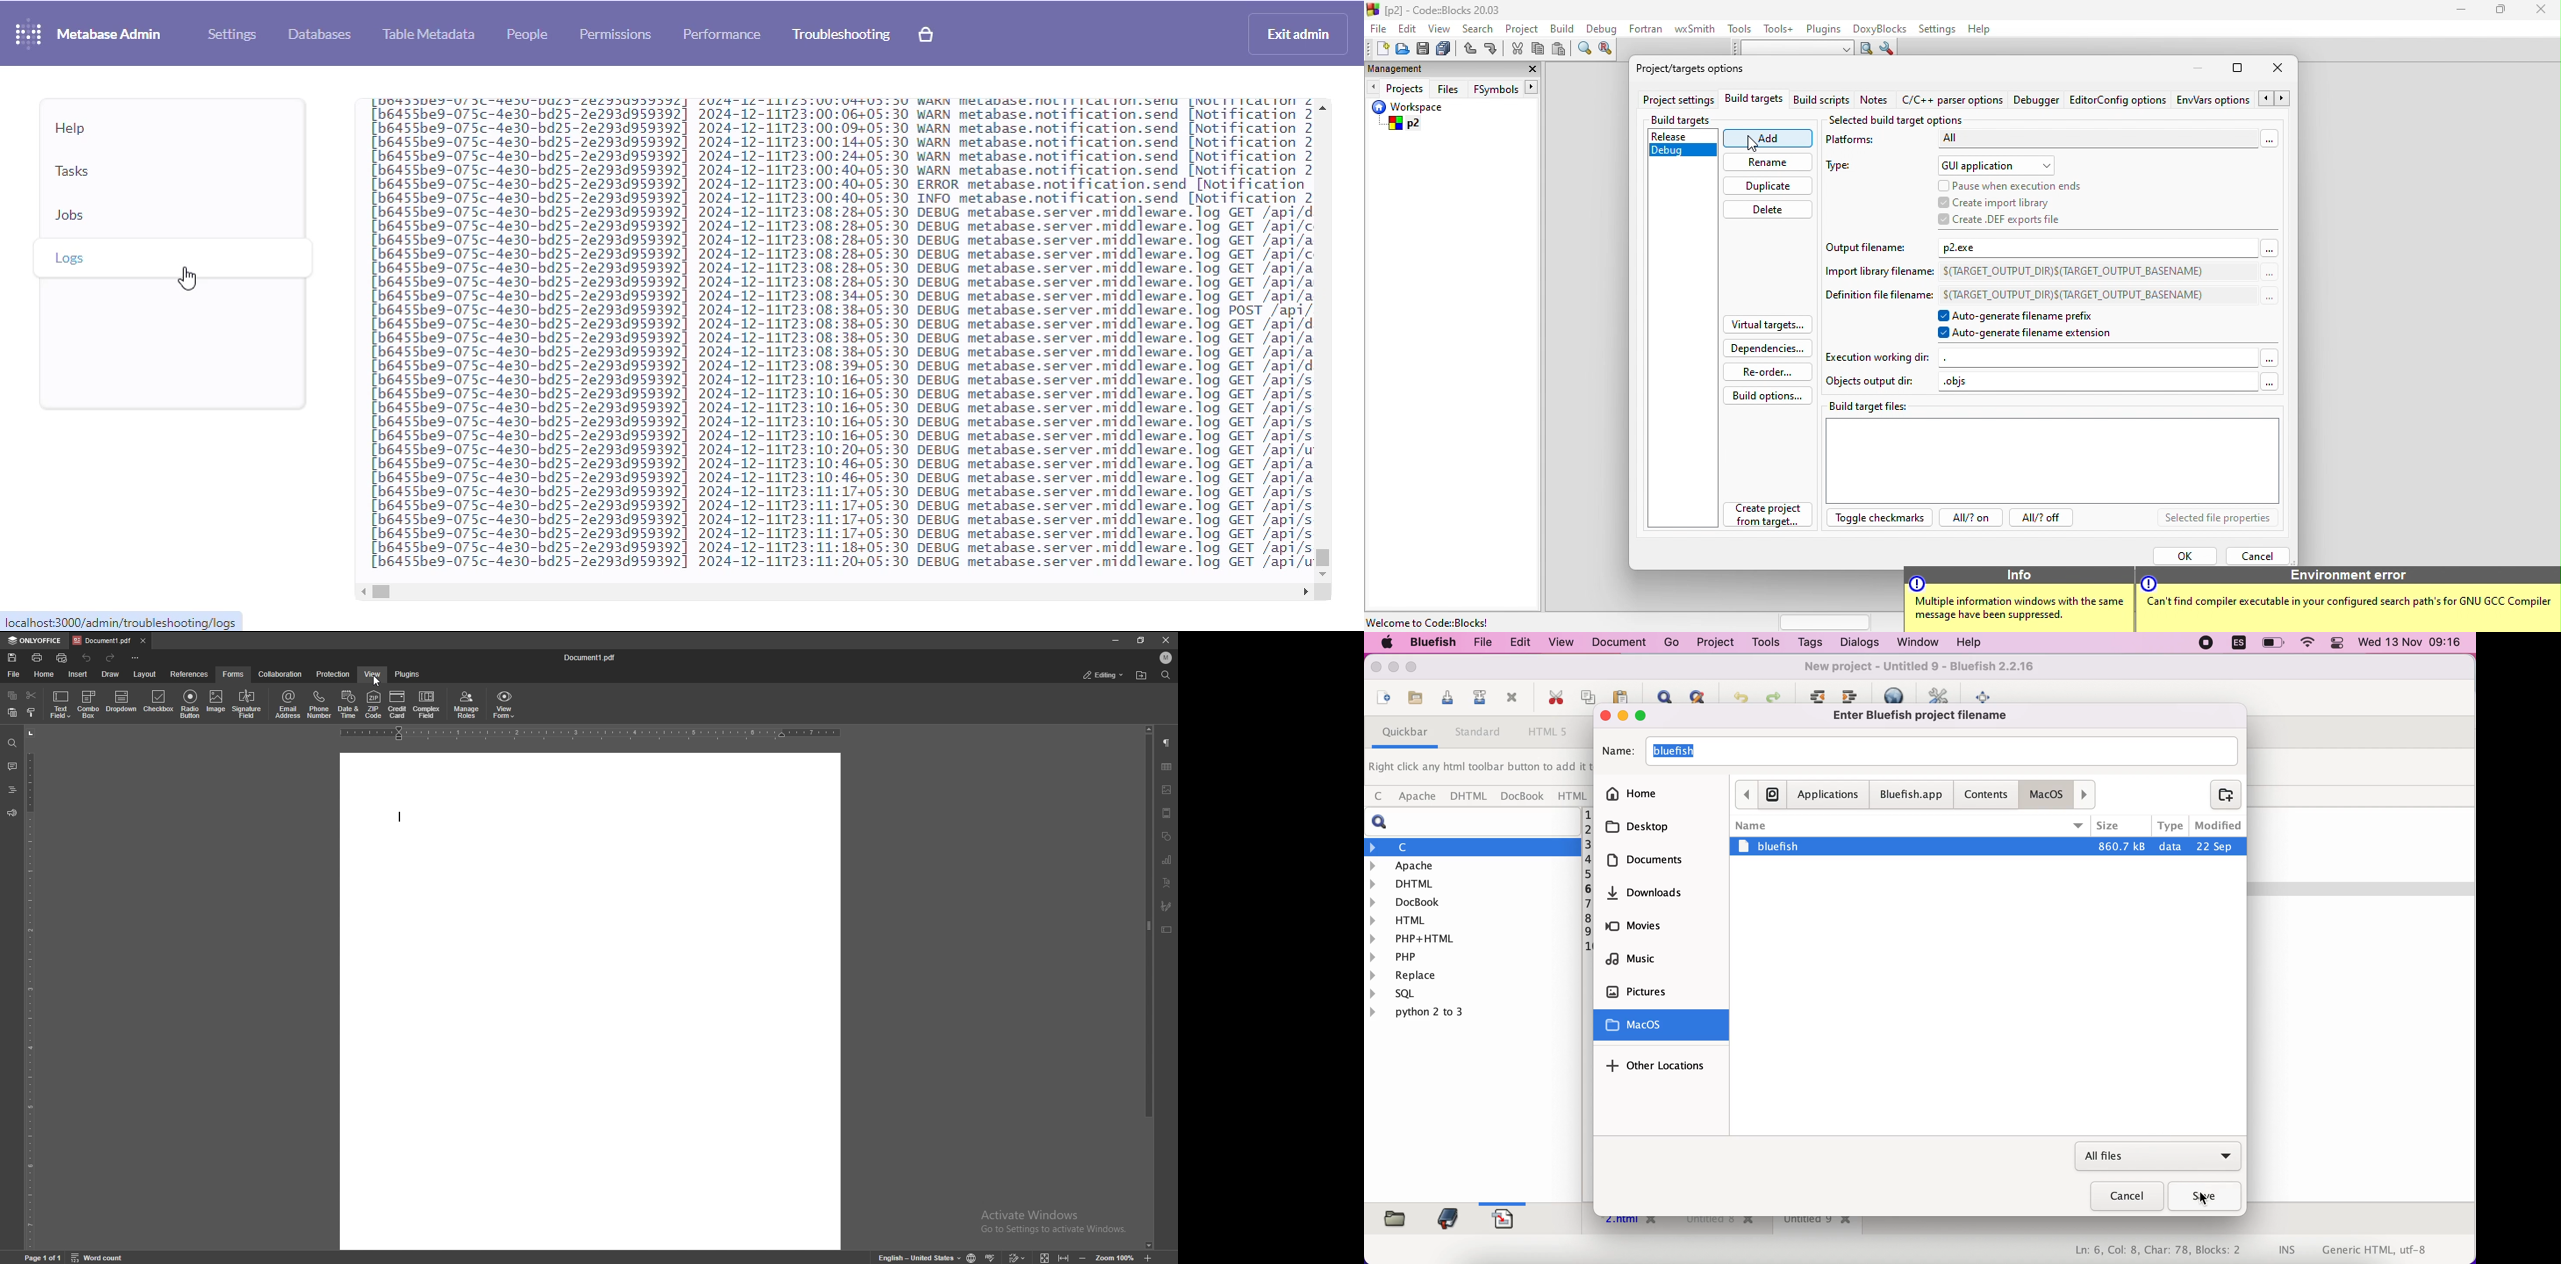  I want to click on minimize, so click(2198, 68).